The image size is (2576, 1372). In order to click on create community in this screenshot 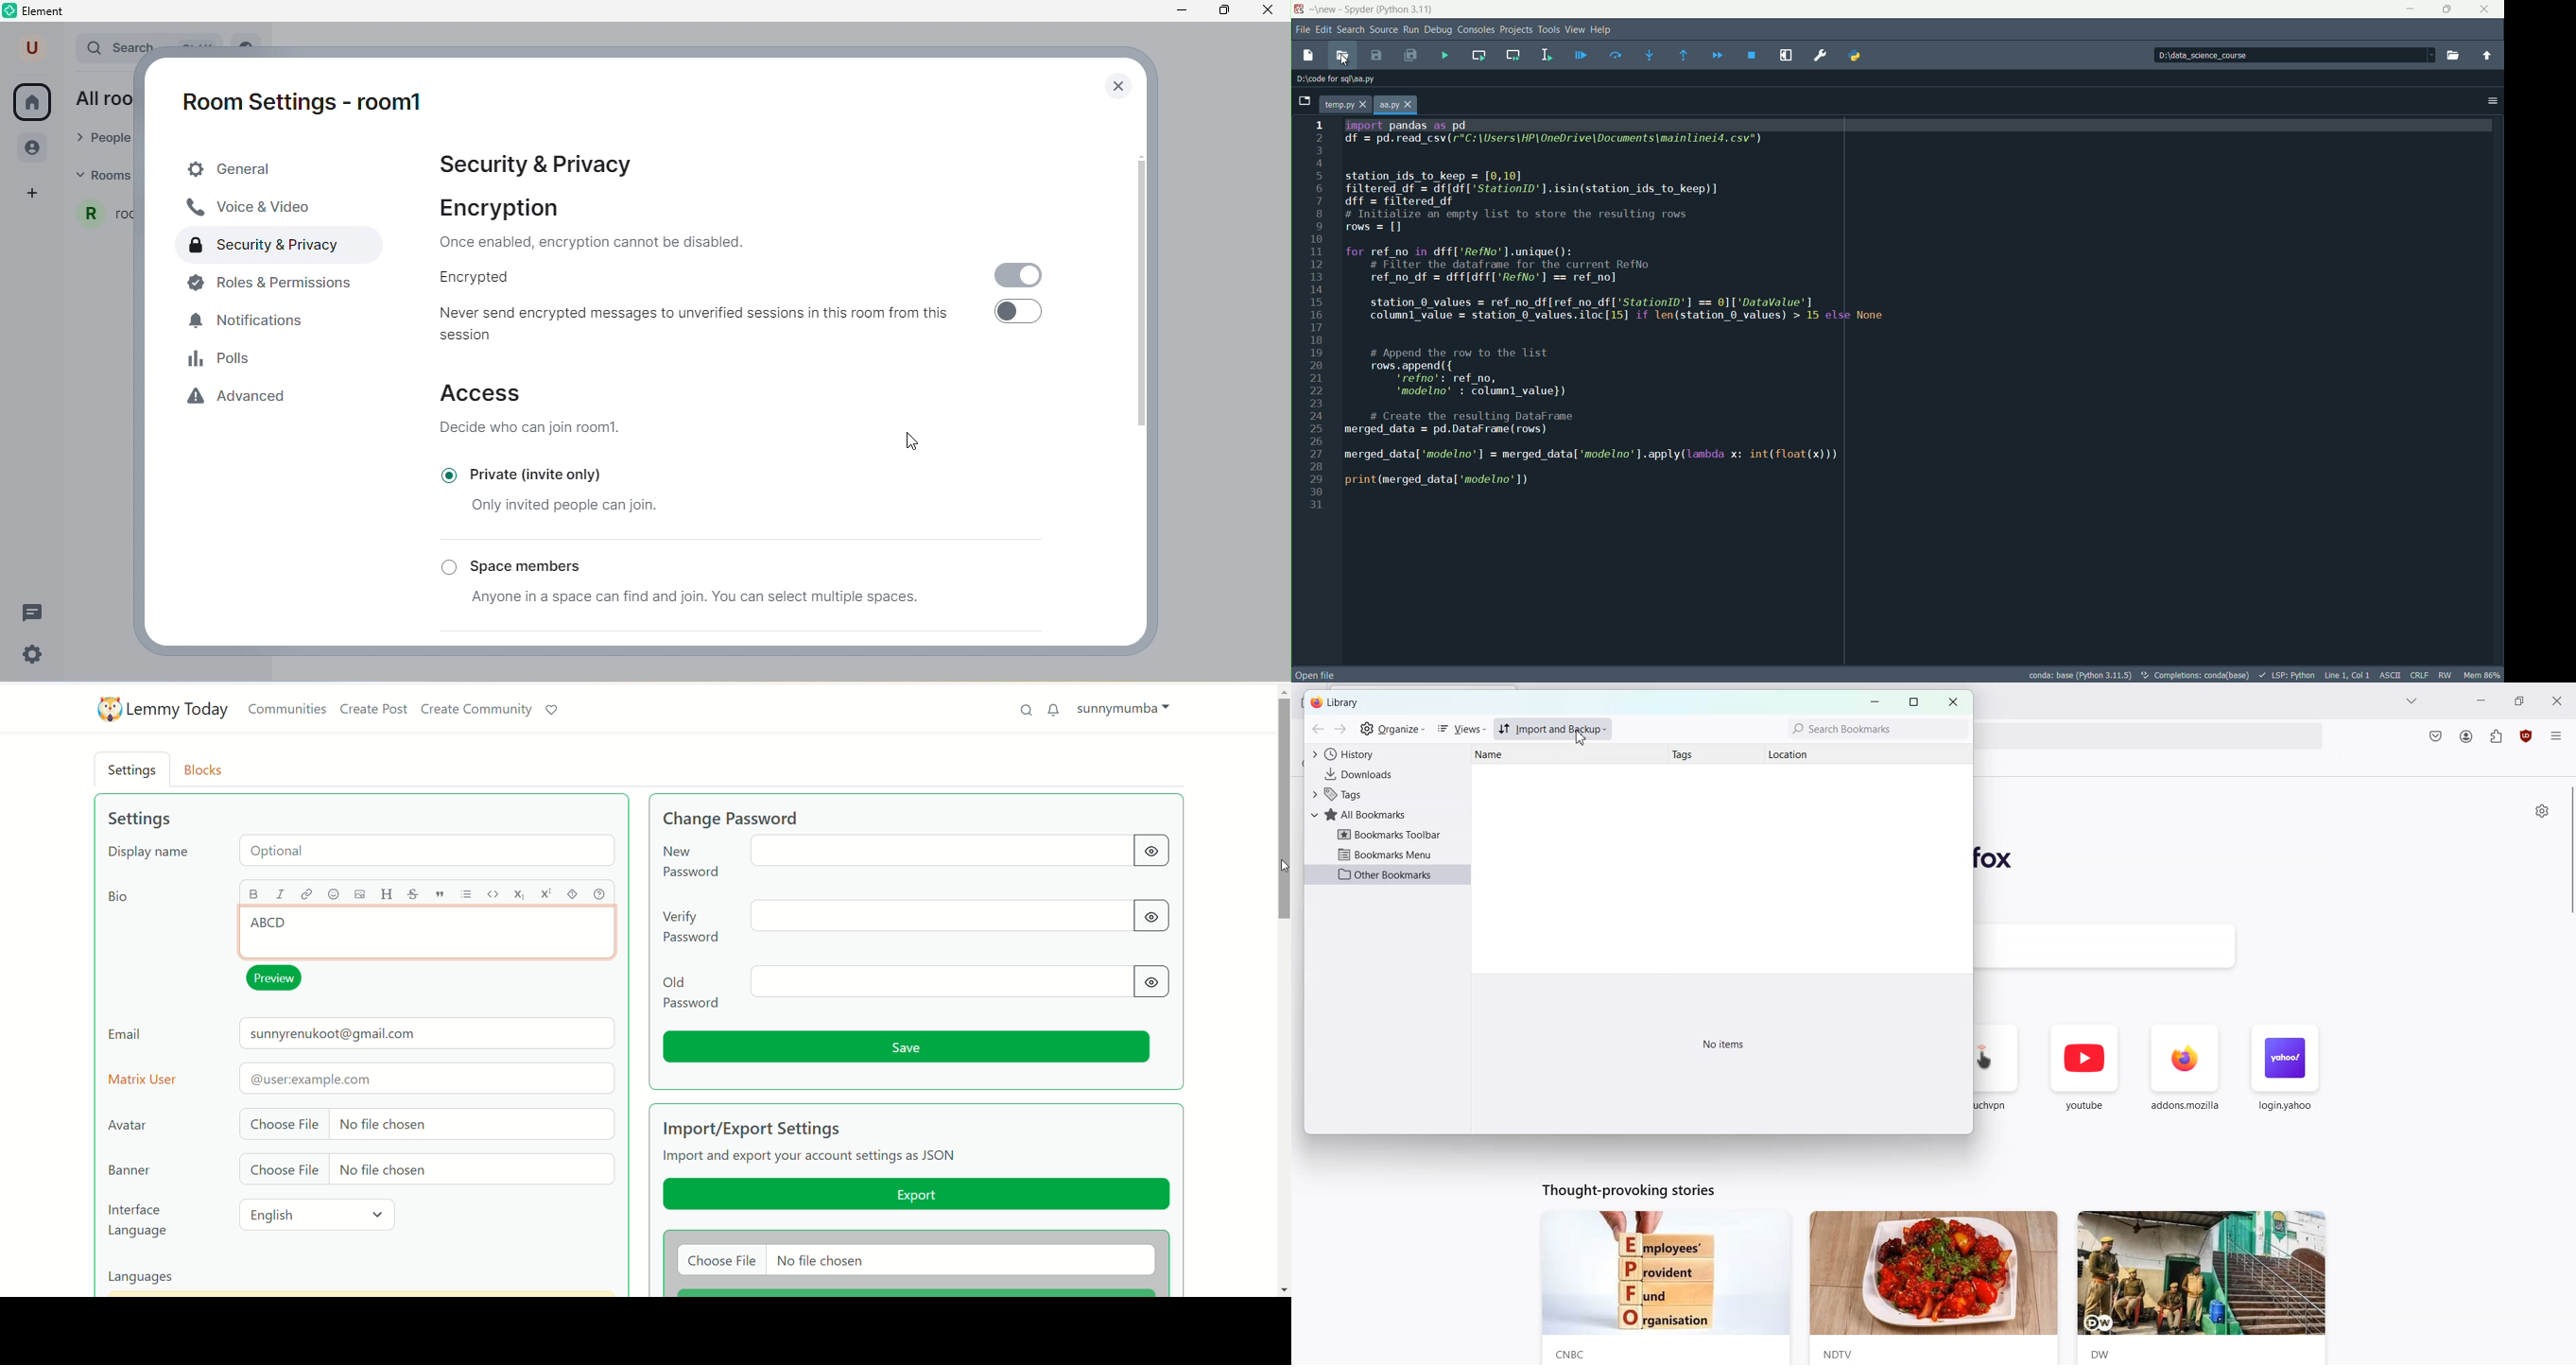, I will do `click(478, 709)`.